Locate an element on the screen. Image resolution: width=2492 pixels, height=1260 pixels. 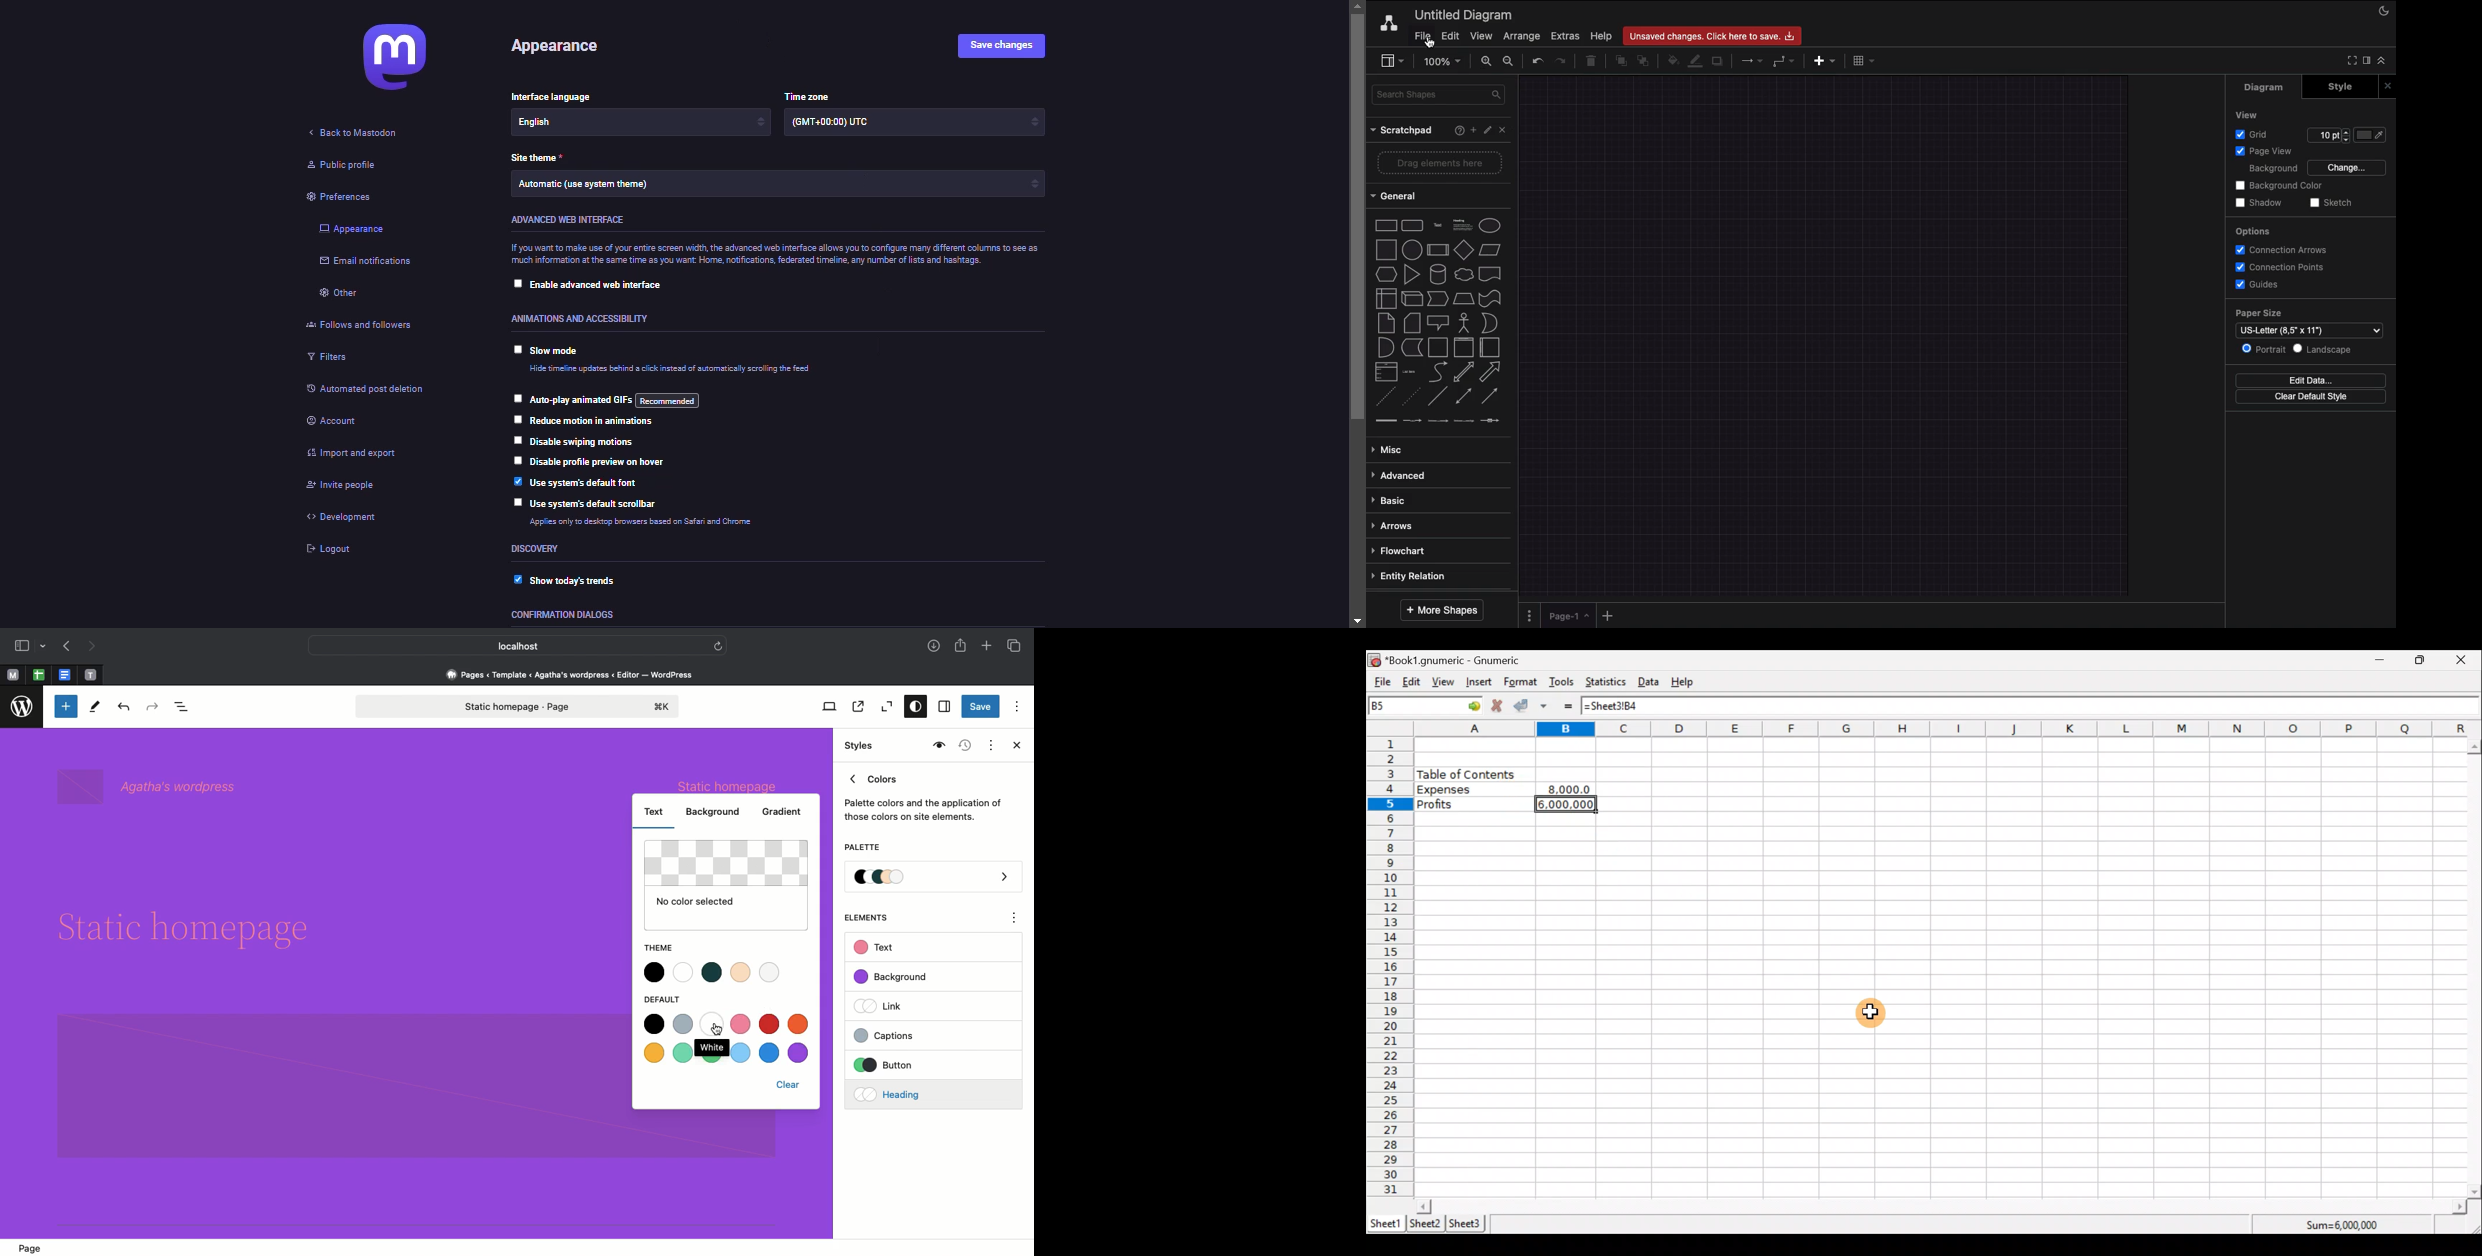
Add new tab is located at coordinates (989, 647).